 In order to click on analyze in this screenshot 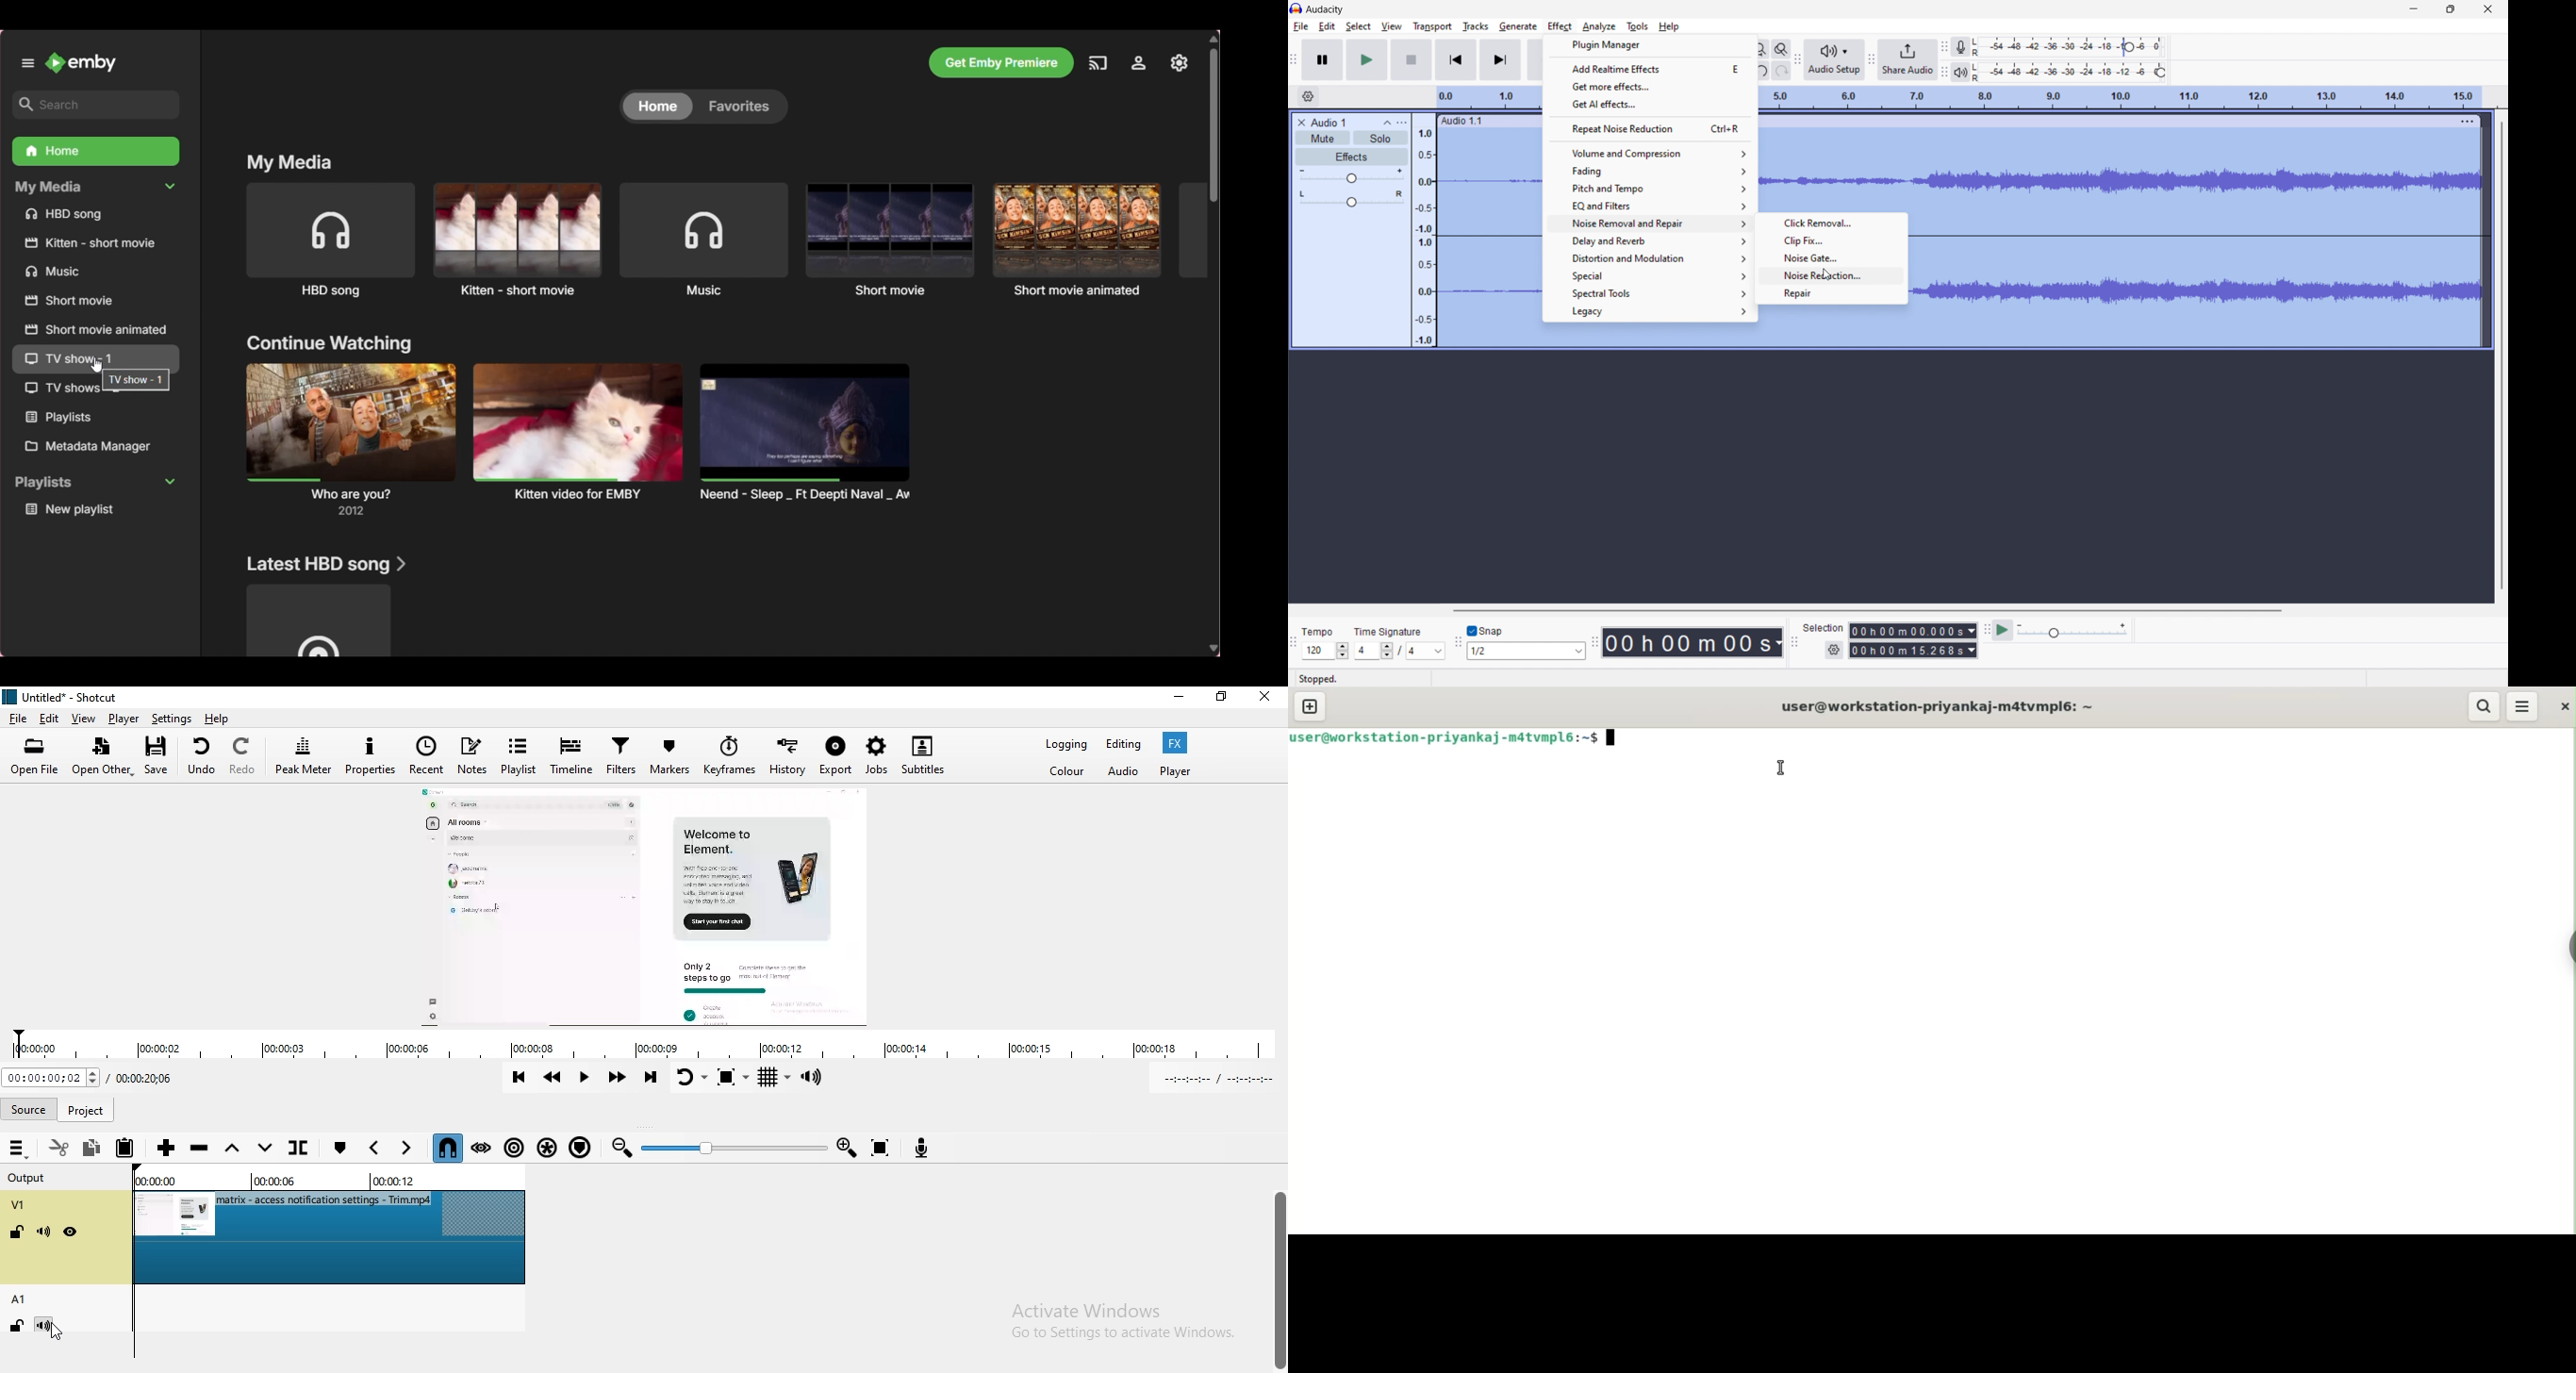, I will do `click(1599, 27)`.